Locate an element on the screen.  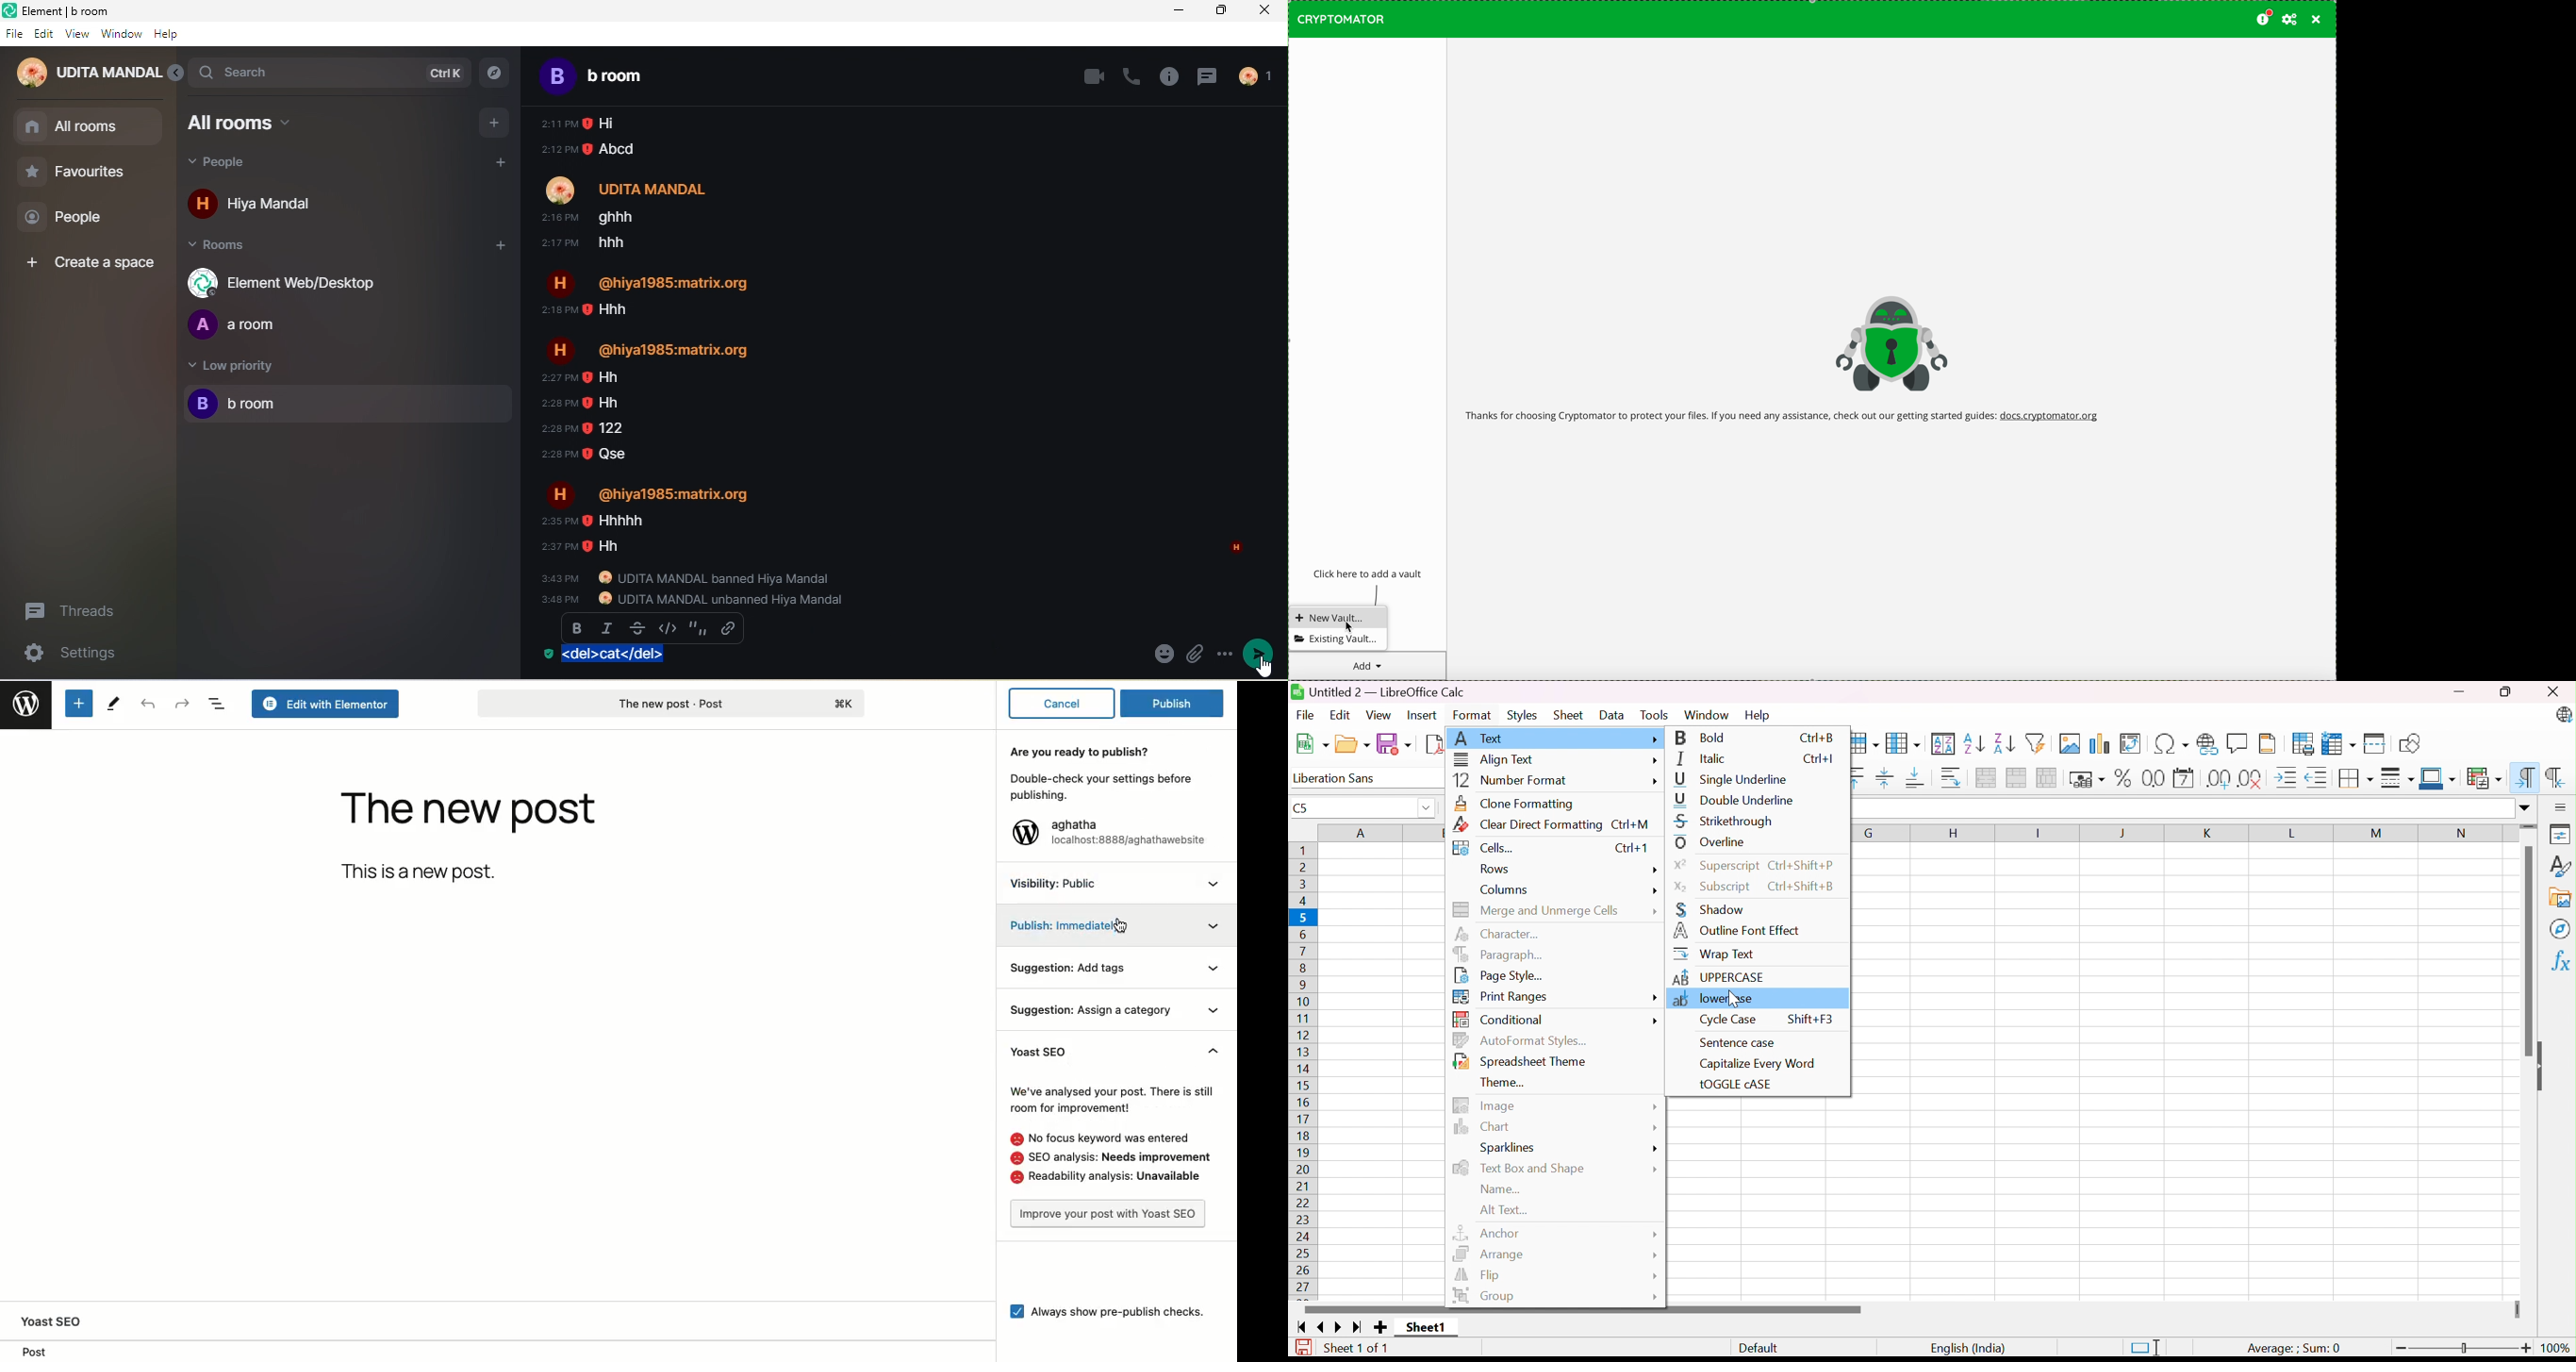
all rooms is located at coordinates (70, 128).